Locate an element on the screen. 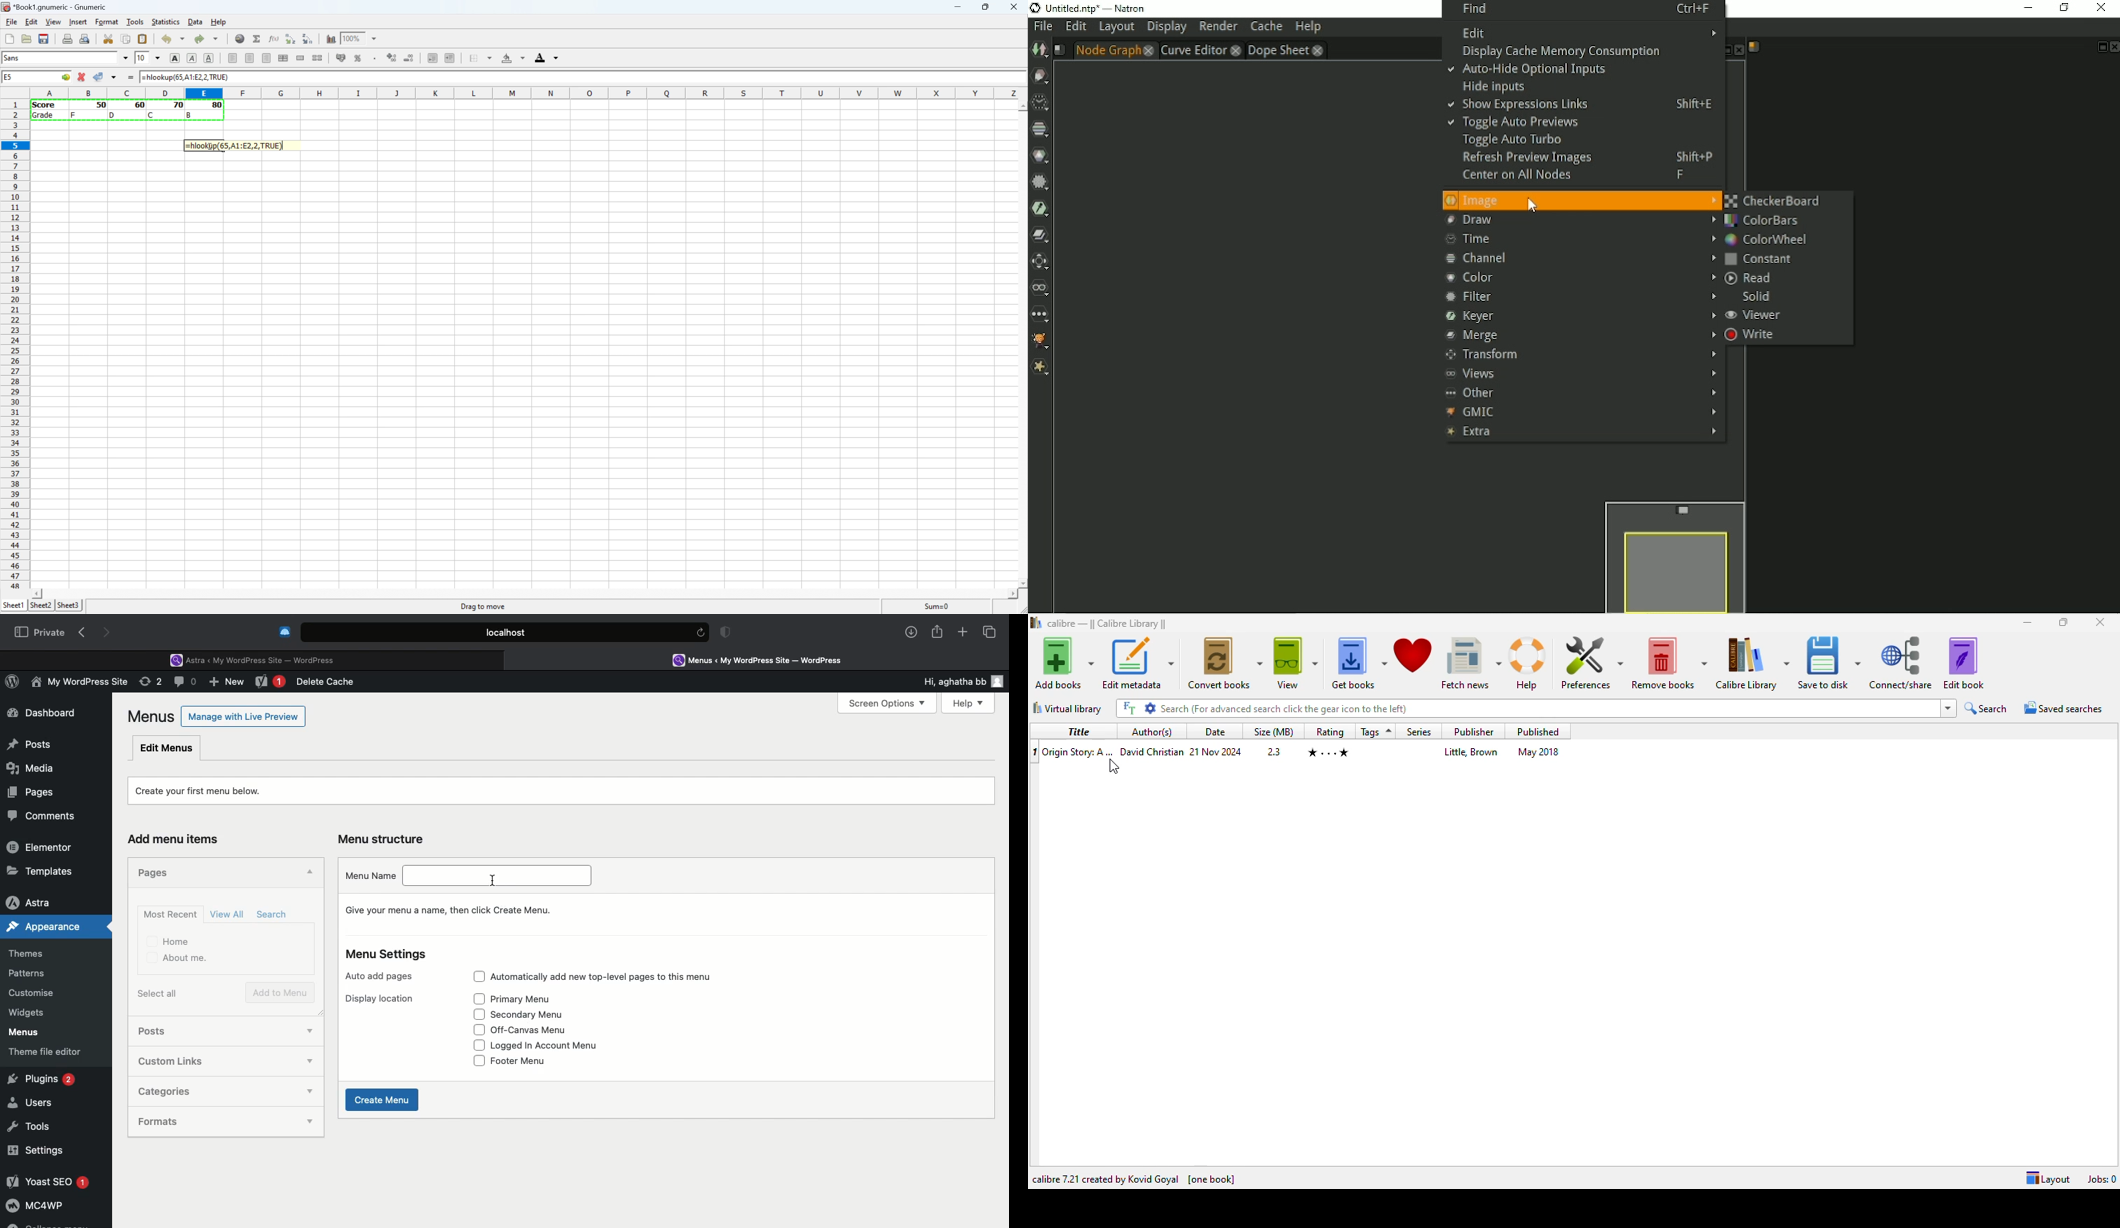  Check box is located at coordinates (479, 1029).